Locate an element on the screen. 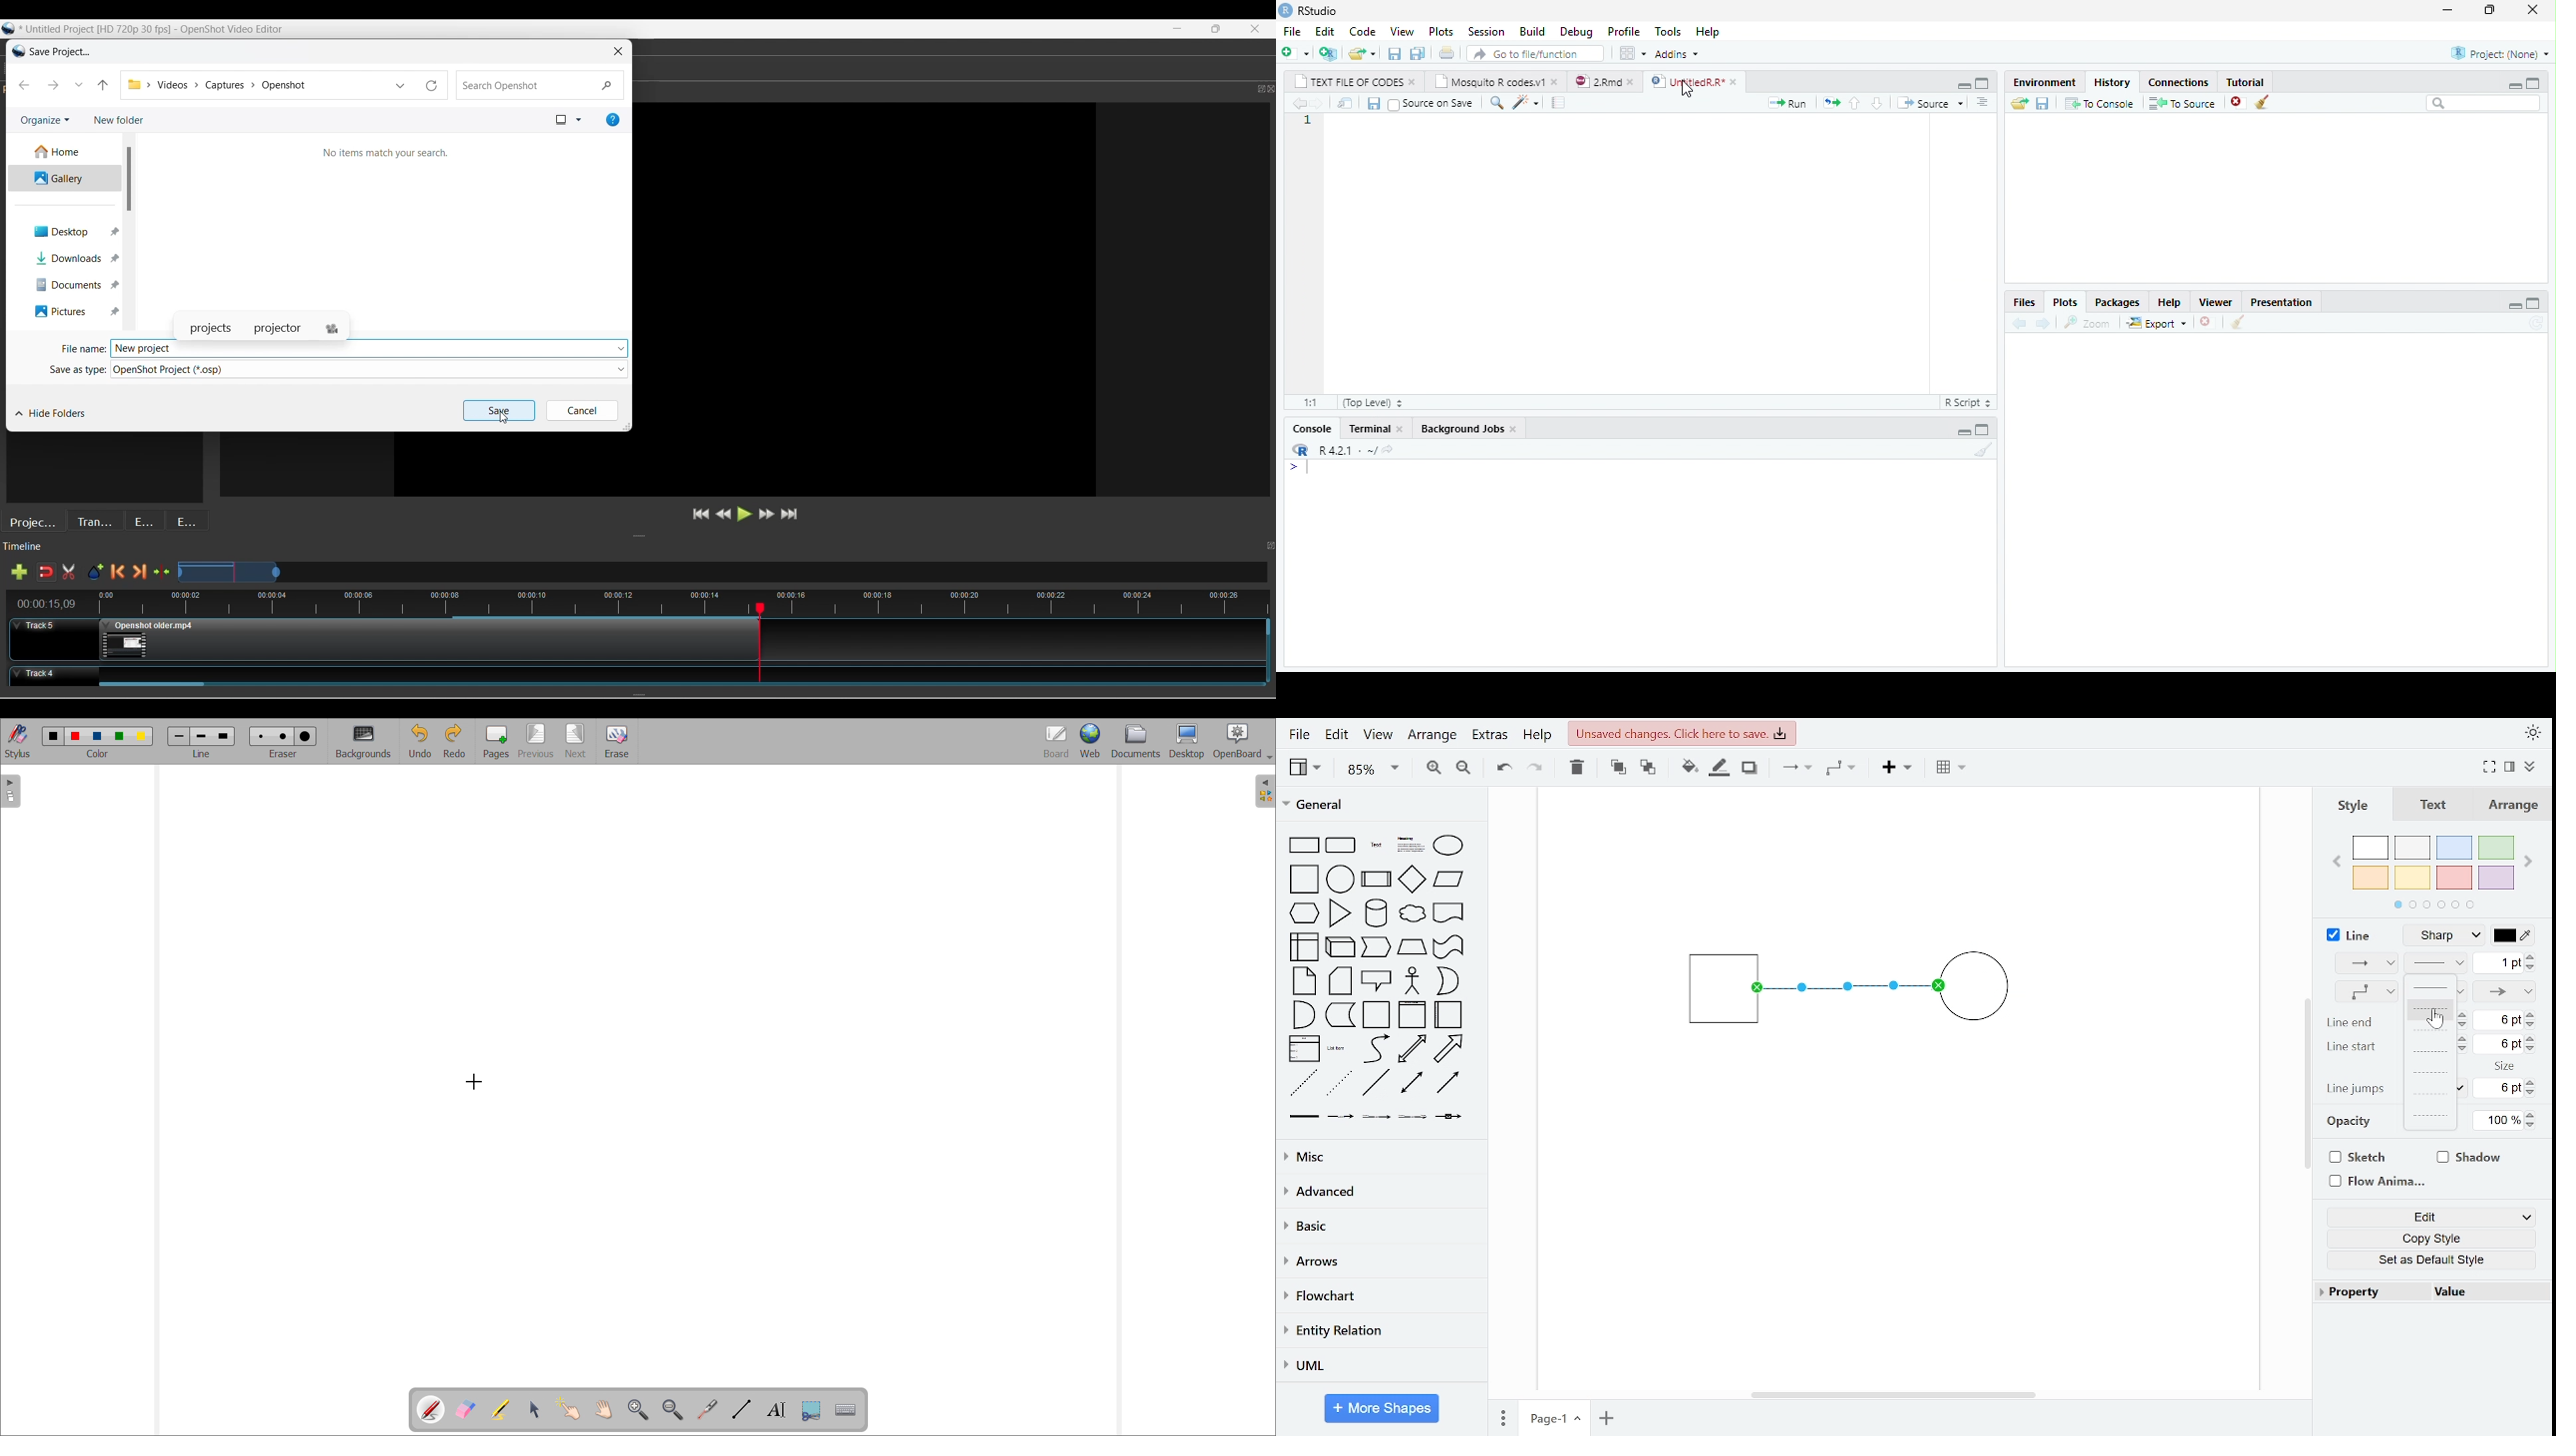 This screenshot has width=2576, height=1456. minimize is located at coordinates (2516, 83).